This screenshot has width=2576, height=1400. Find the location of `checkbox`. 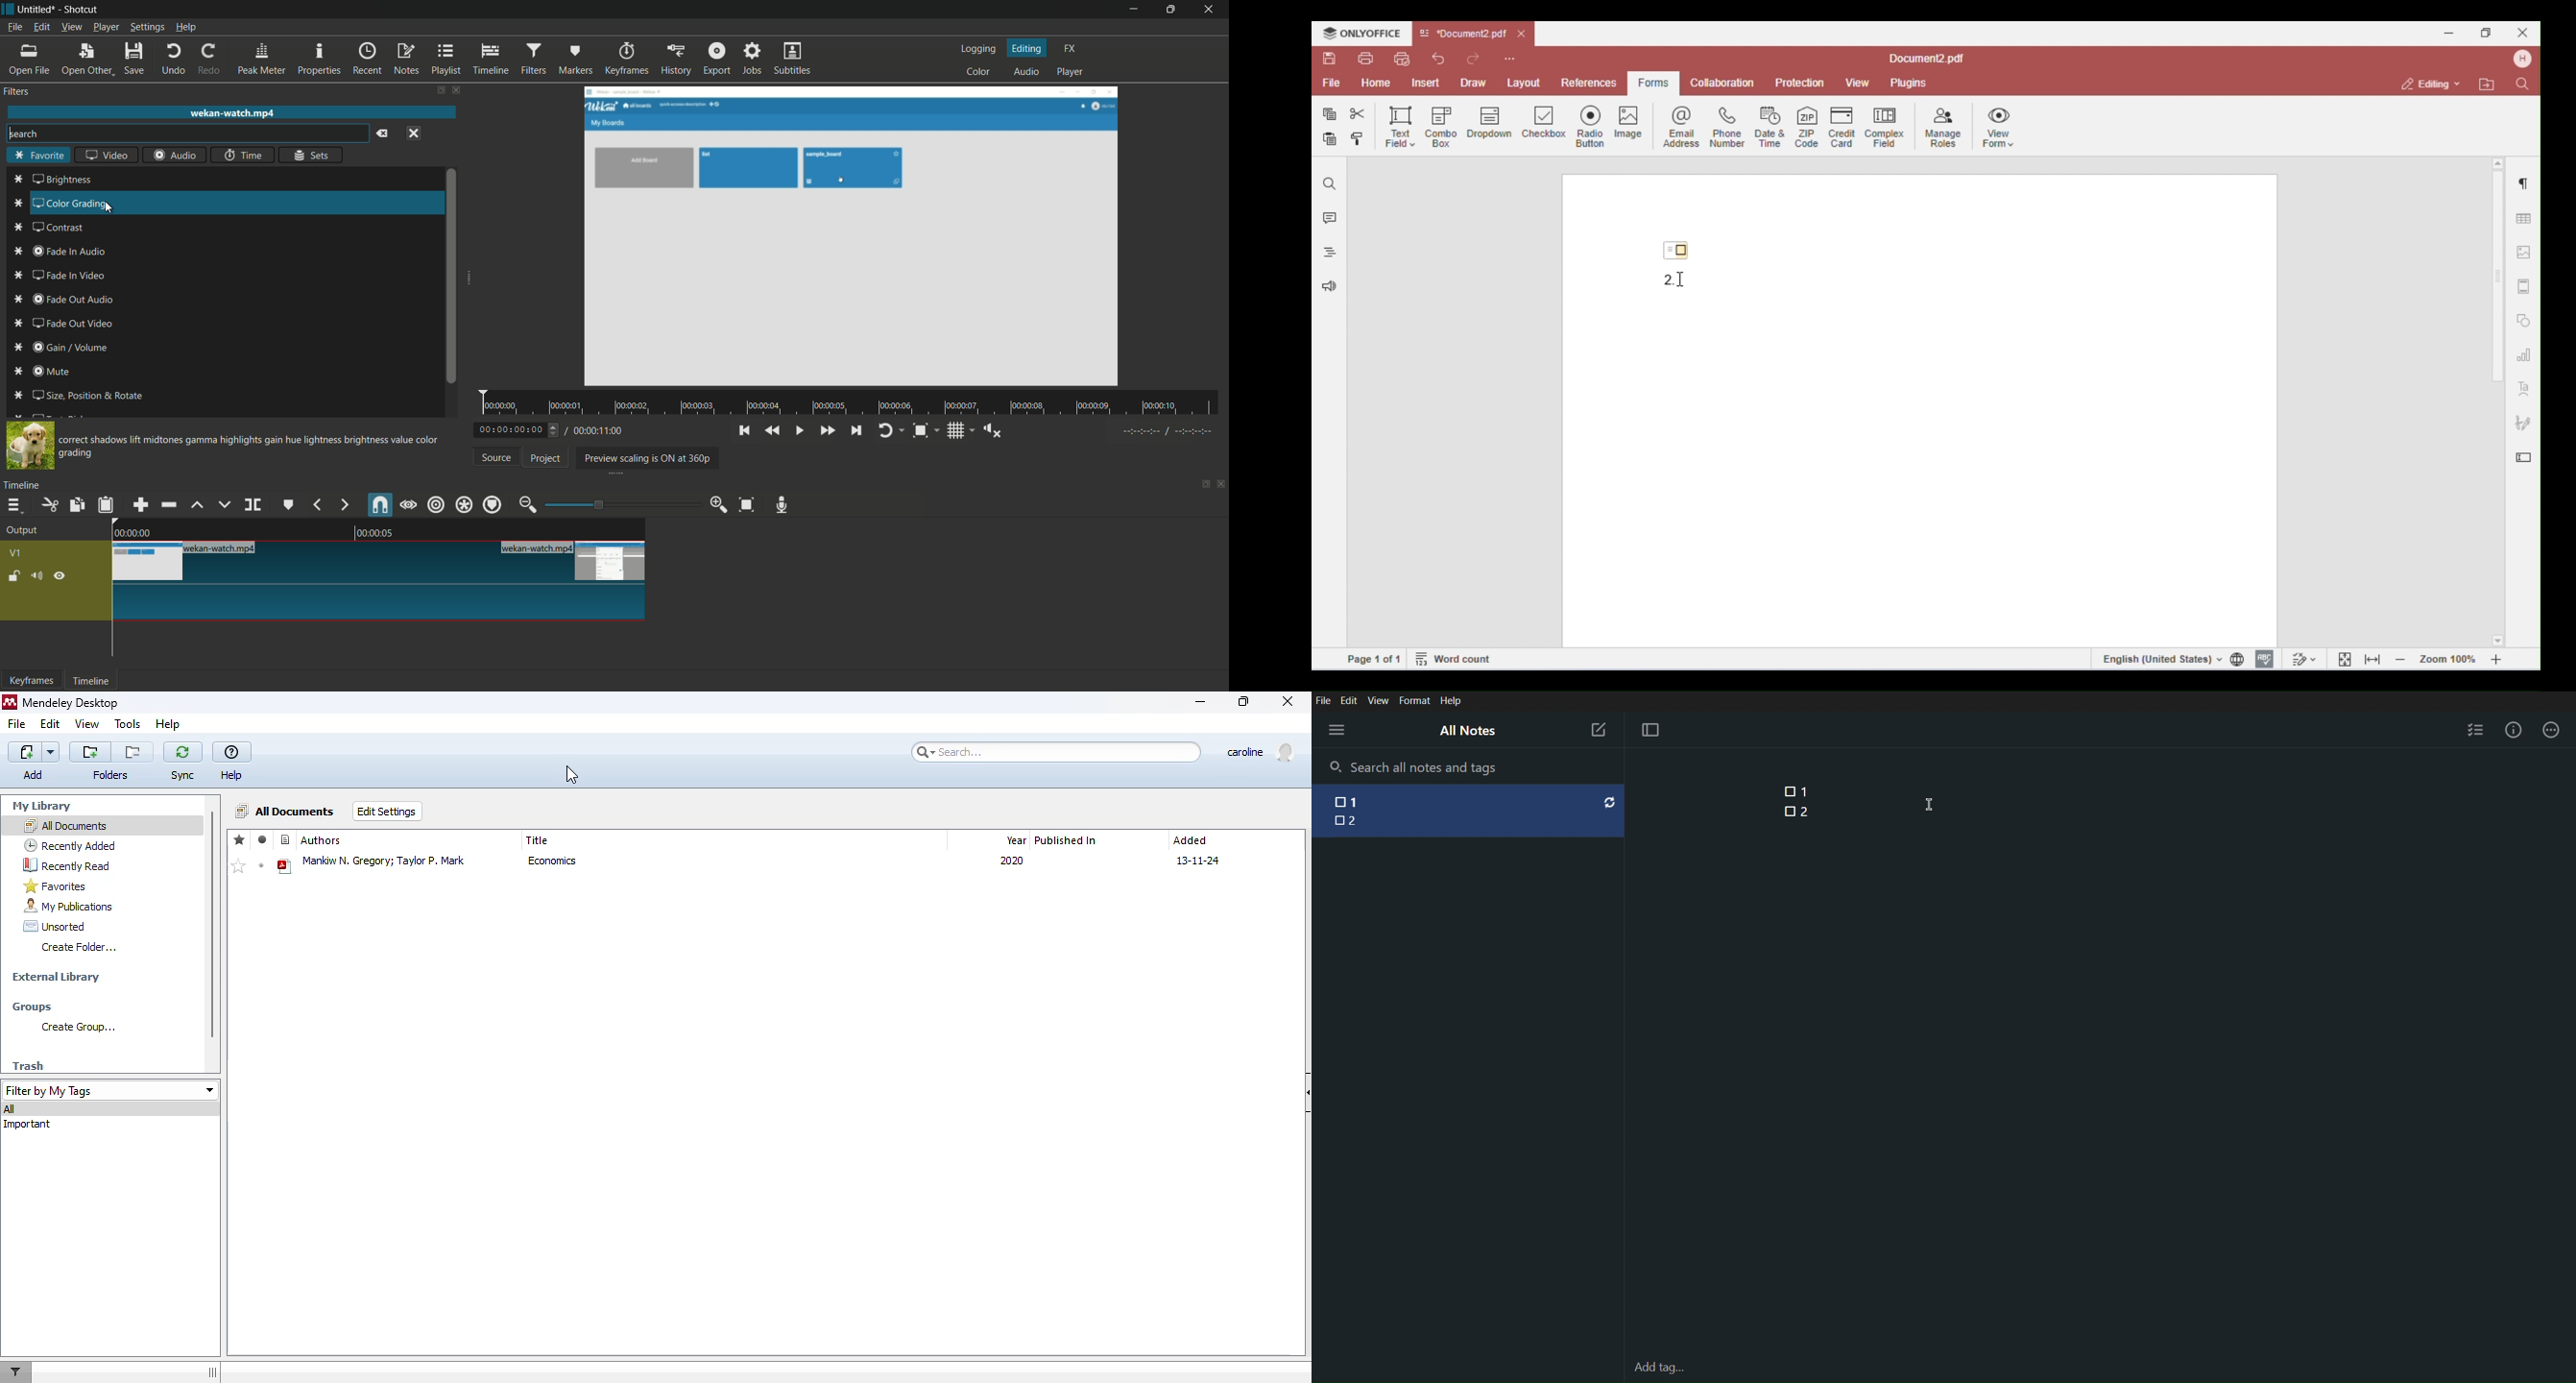

checkbox is located at coordinates (1334, 803).